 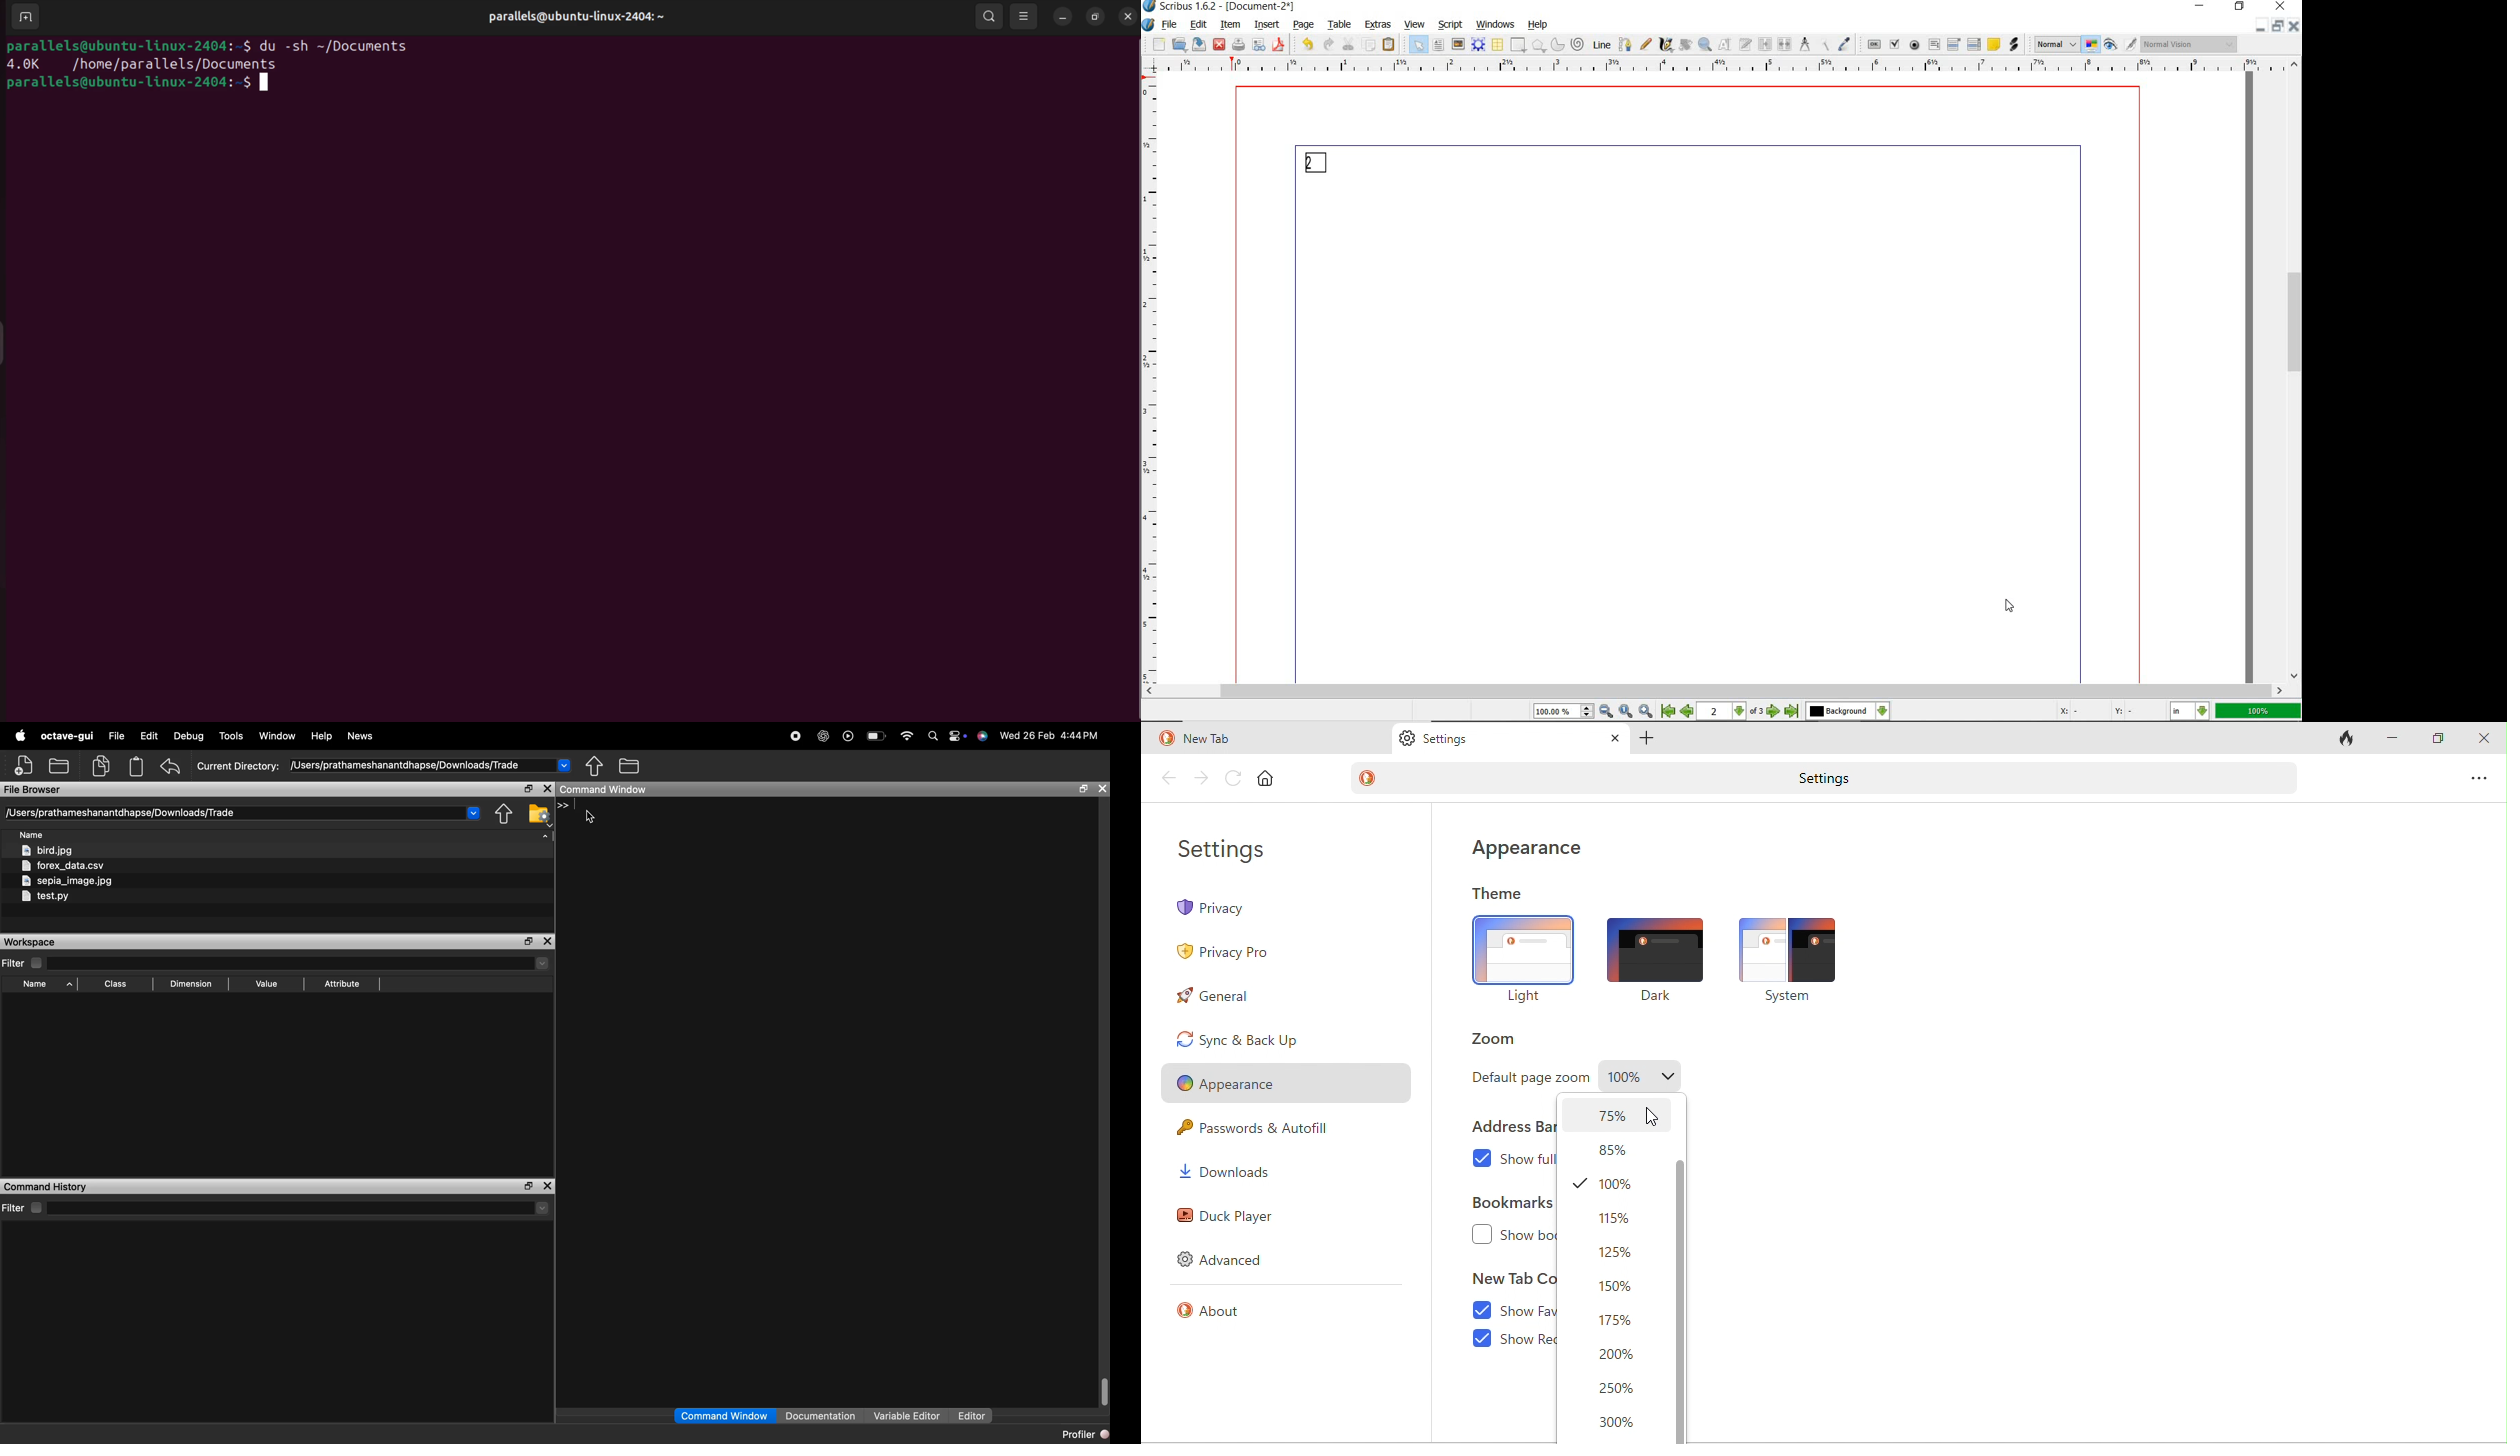 What do you see at coordinates (2296, 28) in the screenshot?
I see `Close` at bounding box center [2296, 28].